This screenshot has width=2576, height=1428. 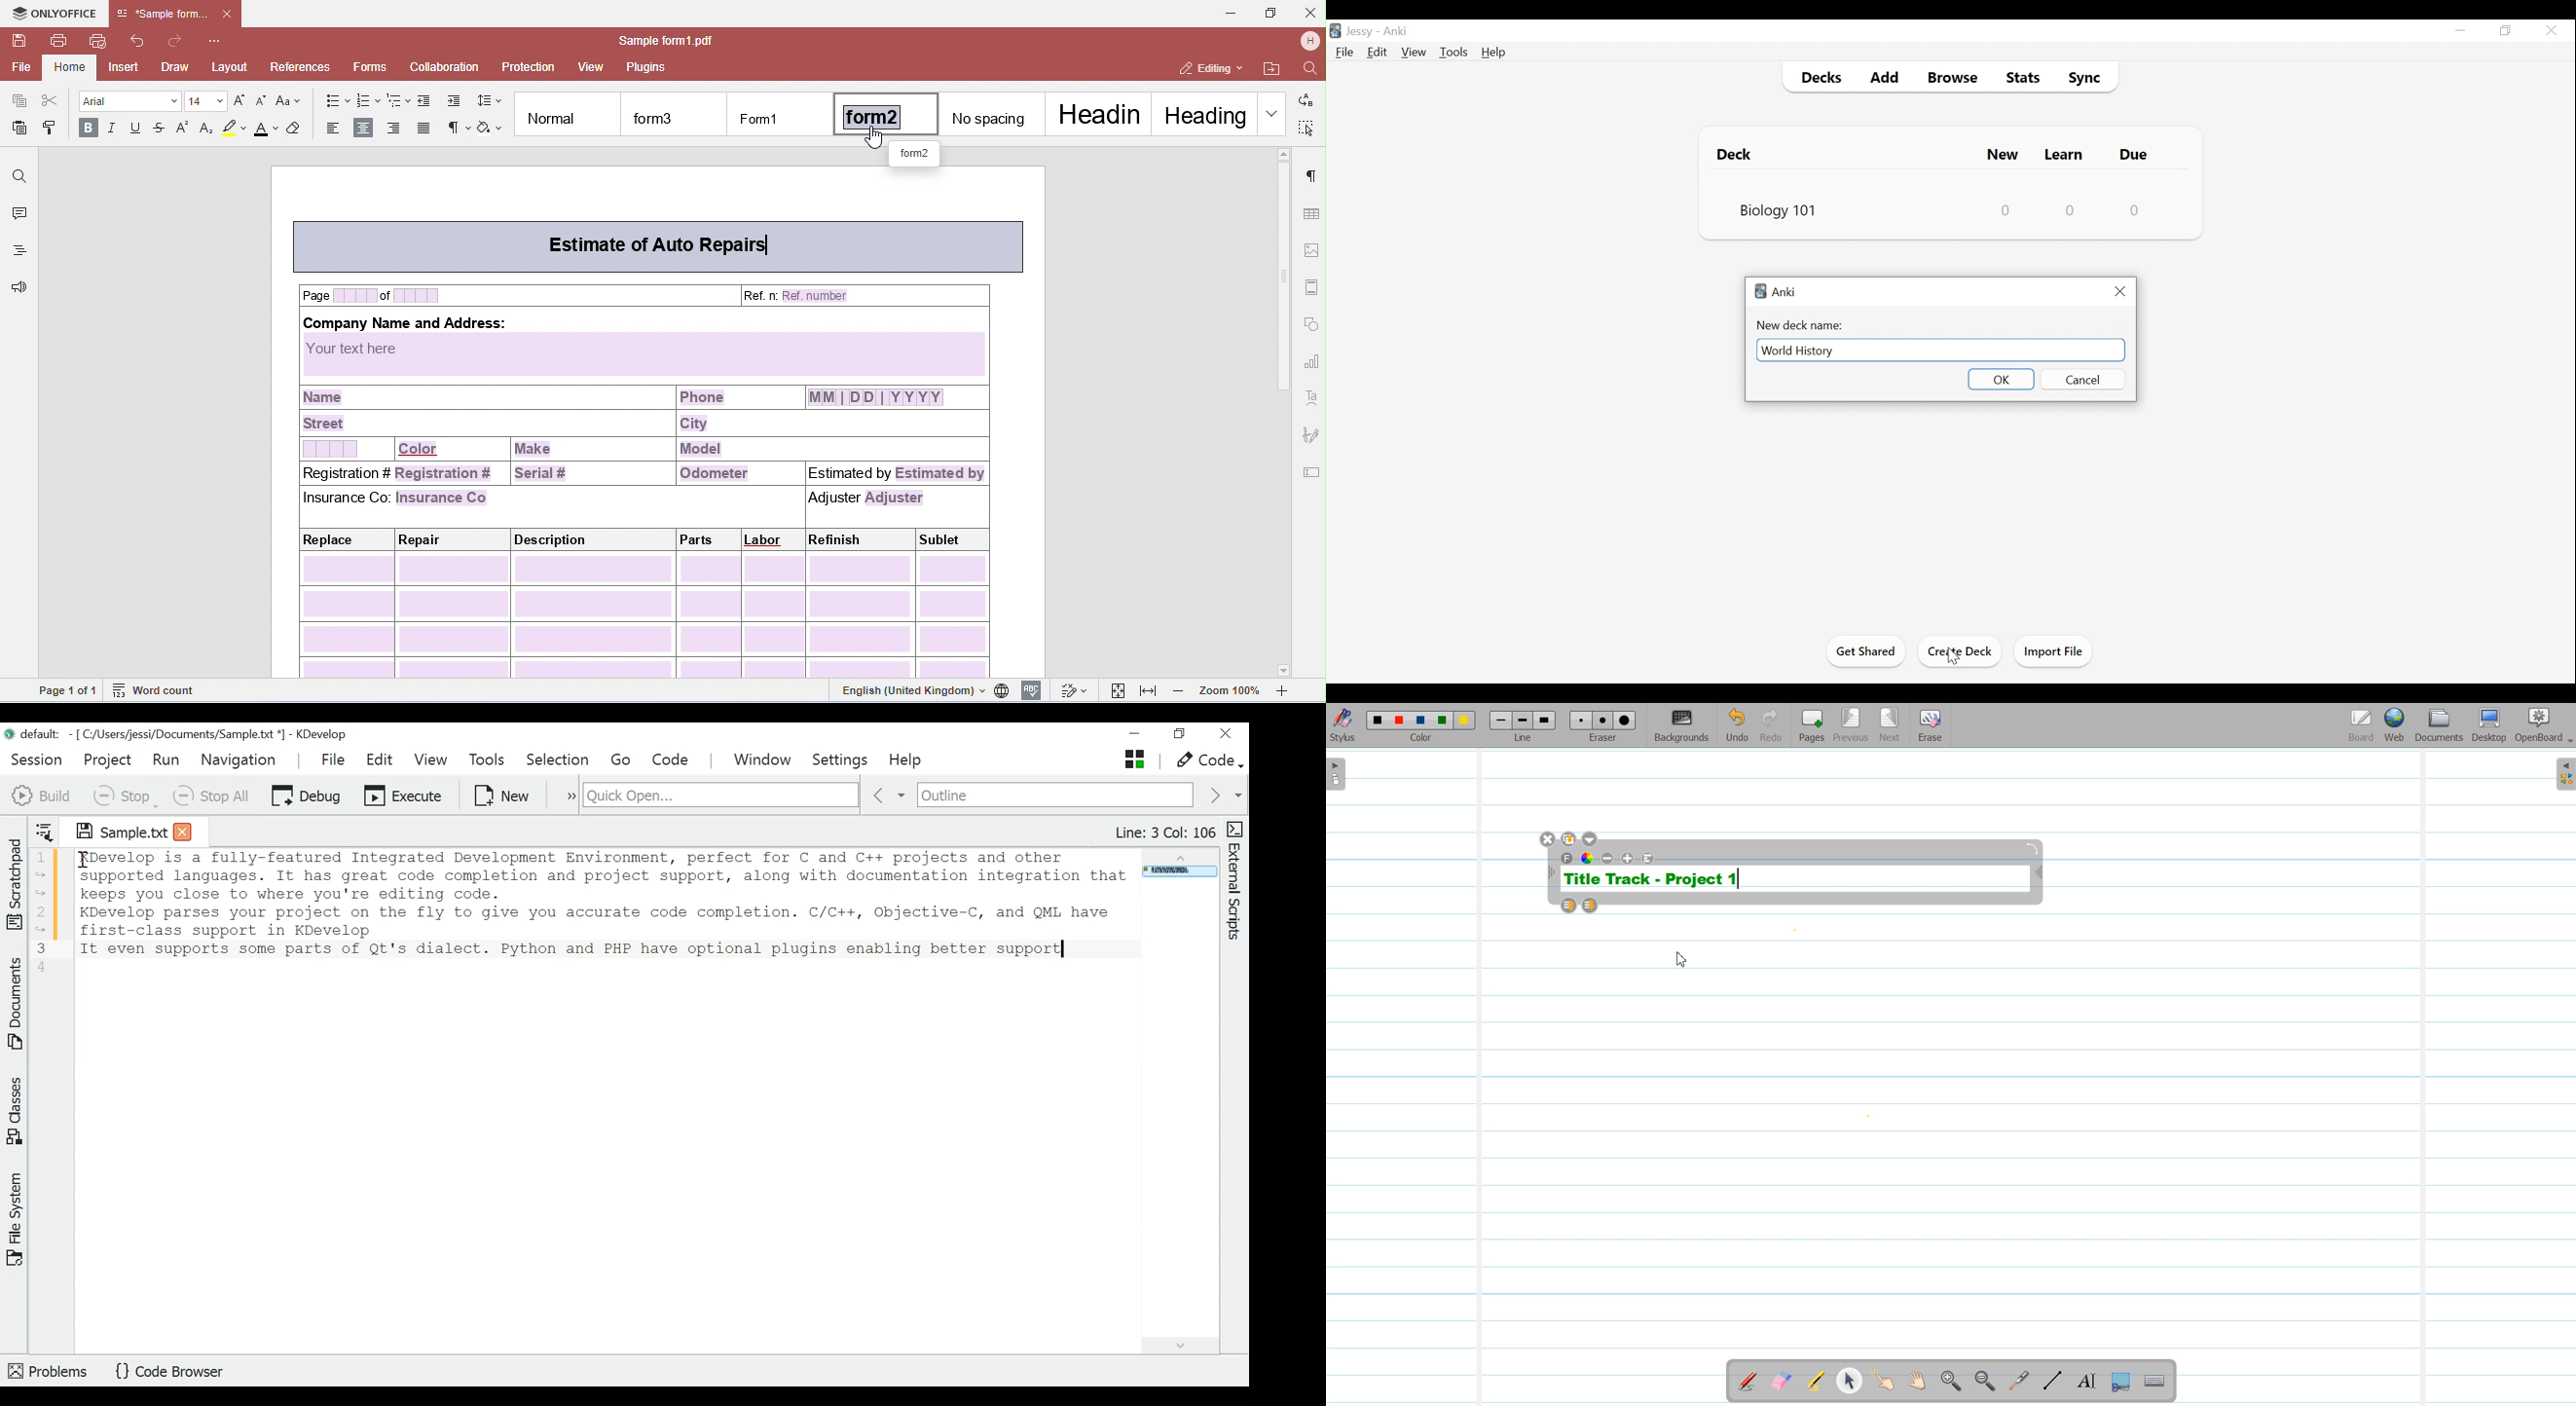 What do you see at coordinates (2084, 1381) in the screenshot?
I see `Text Tool` at bounding box center [2084, 1381].